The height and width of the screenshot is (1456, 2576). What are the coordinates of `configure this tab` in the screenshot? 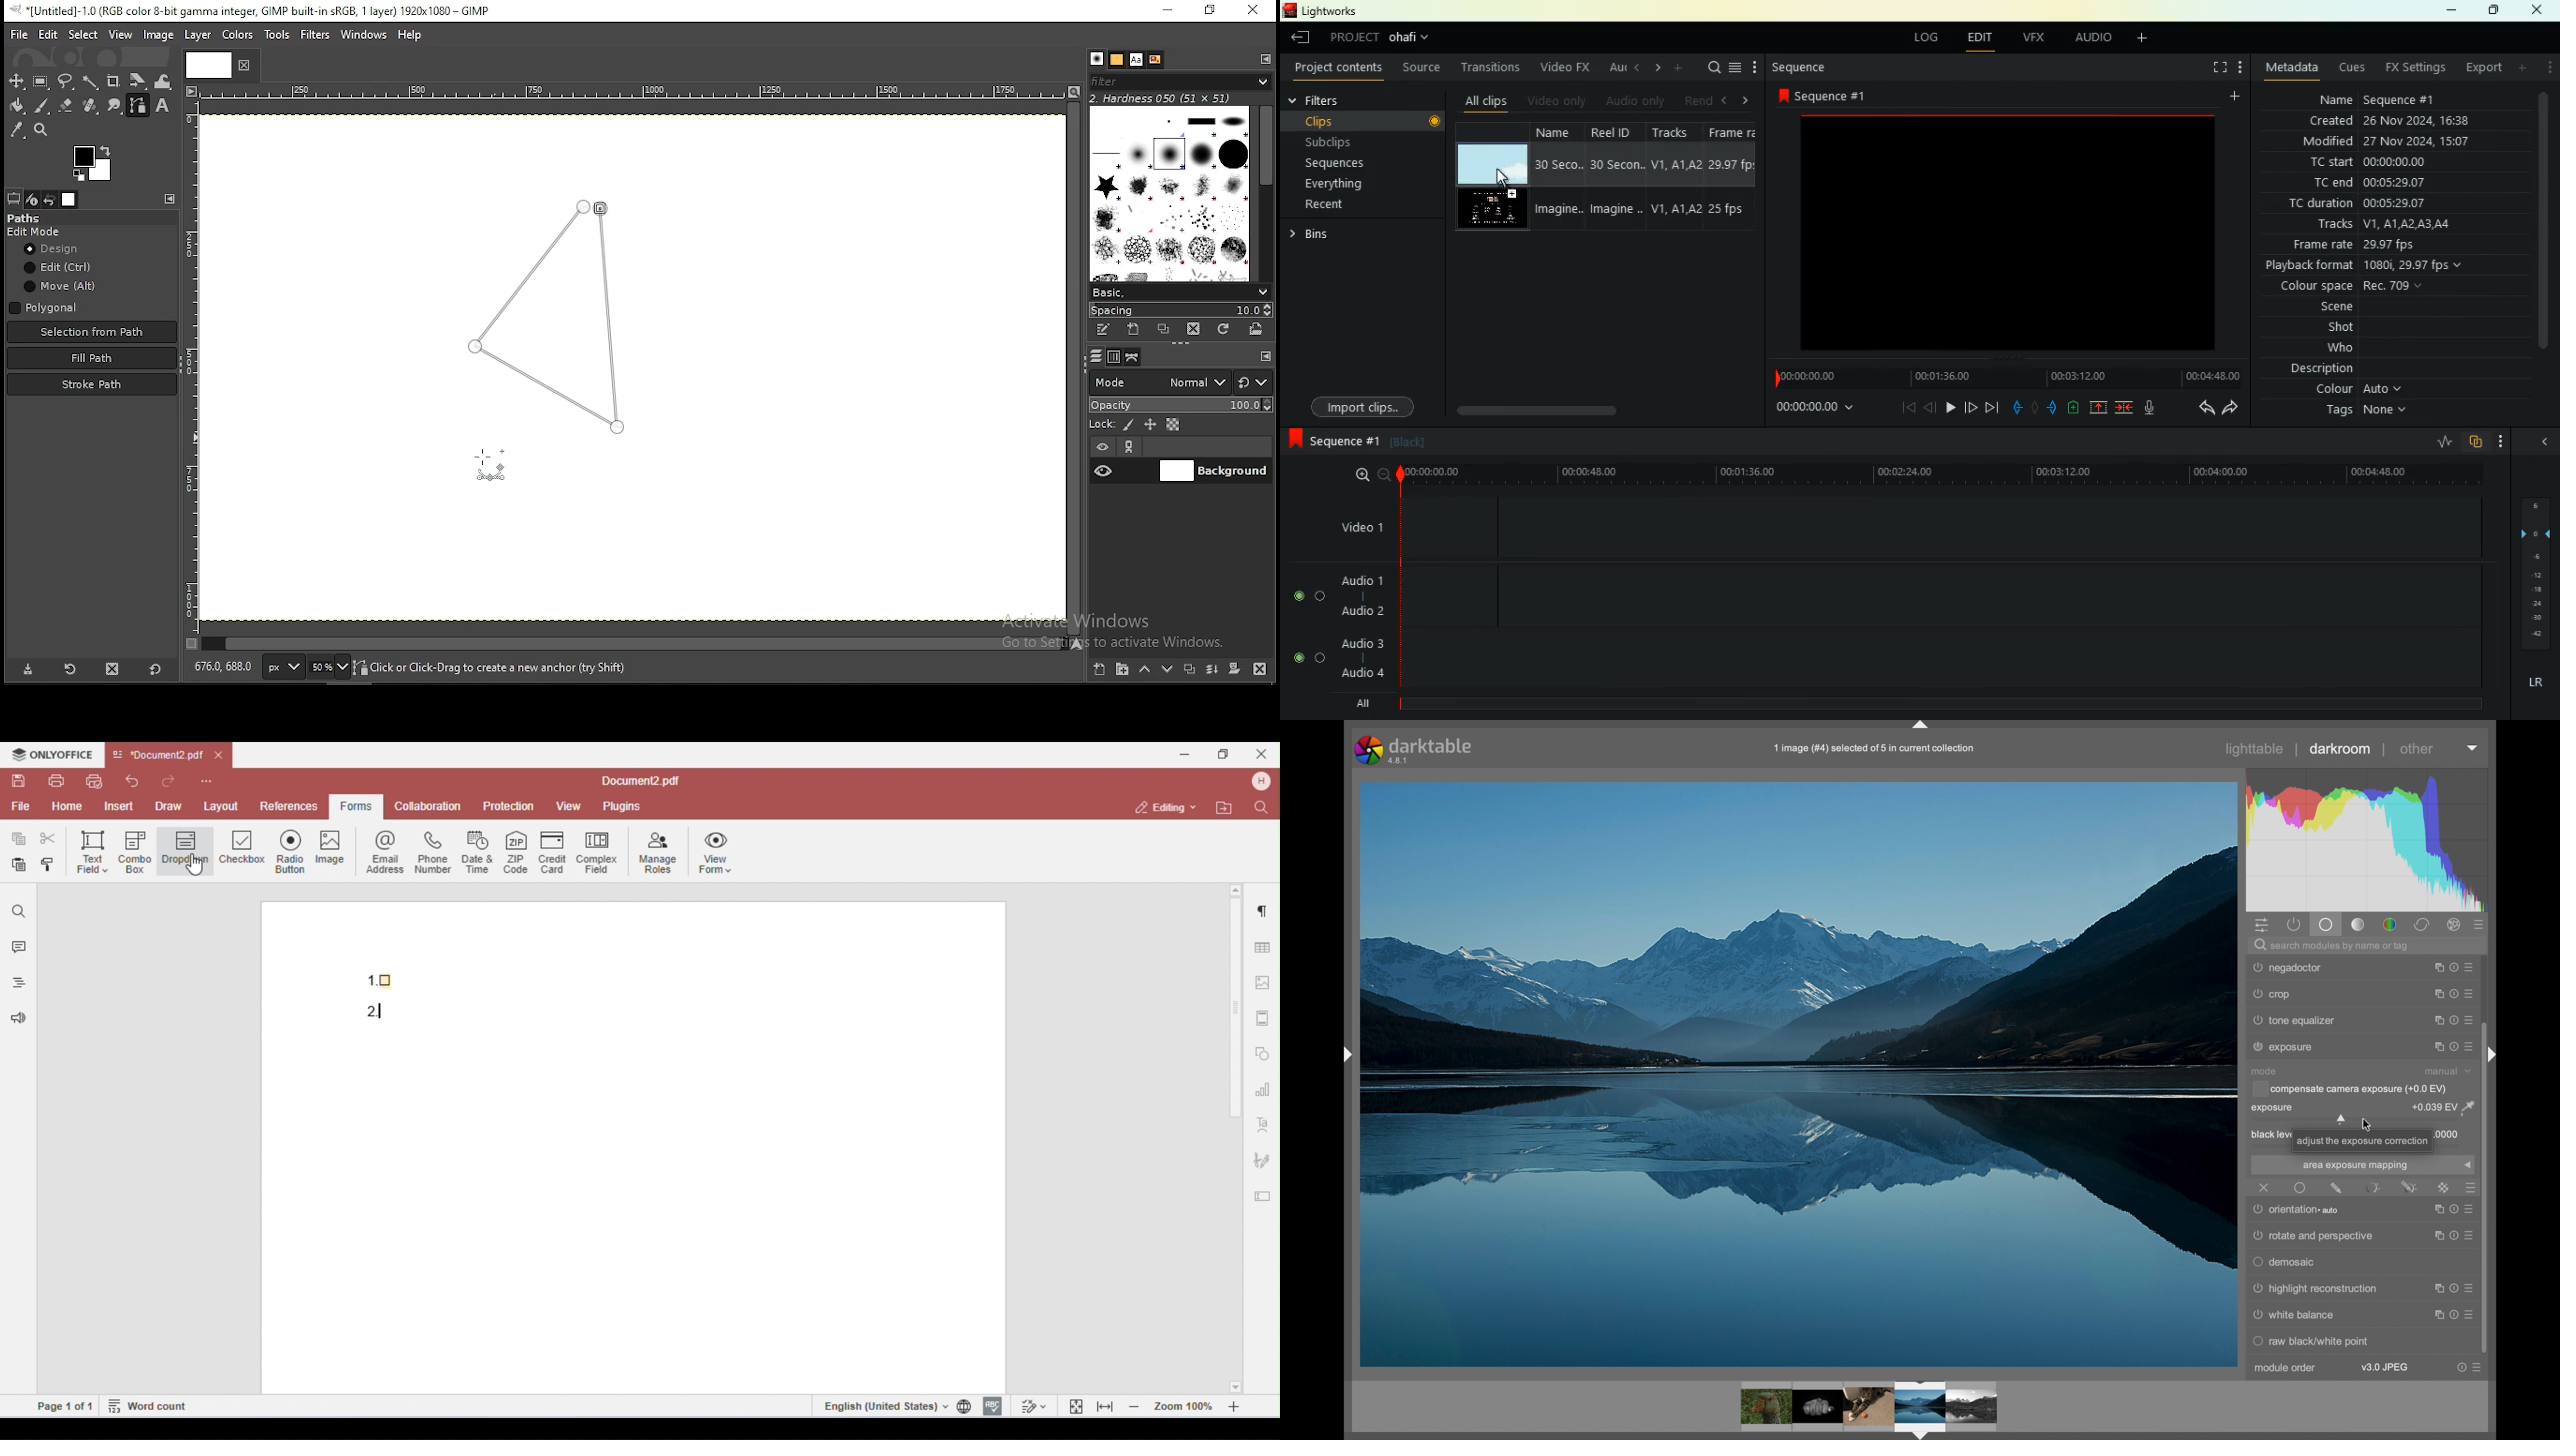 It's located at (1268, 356).